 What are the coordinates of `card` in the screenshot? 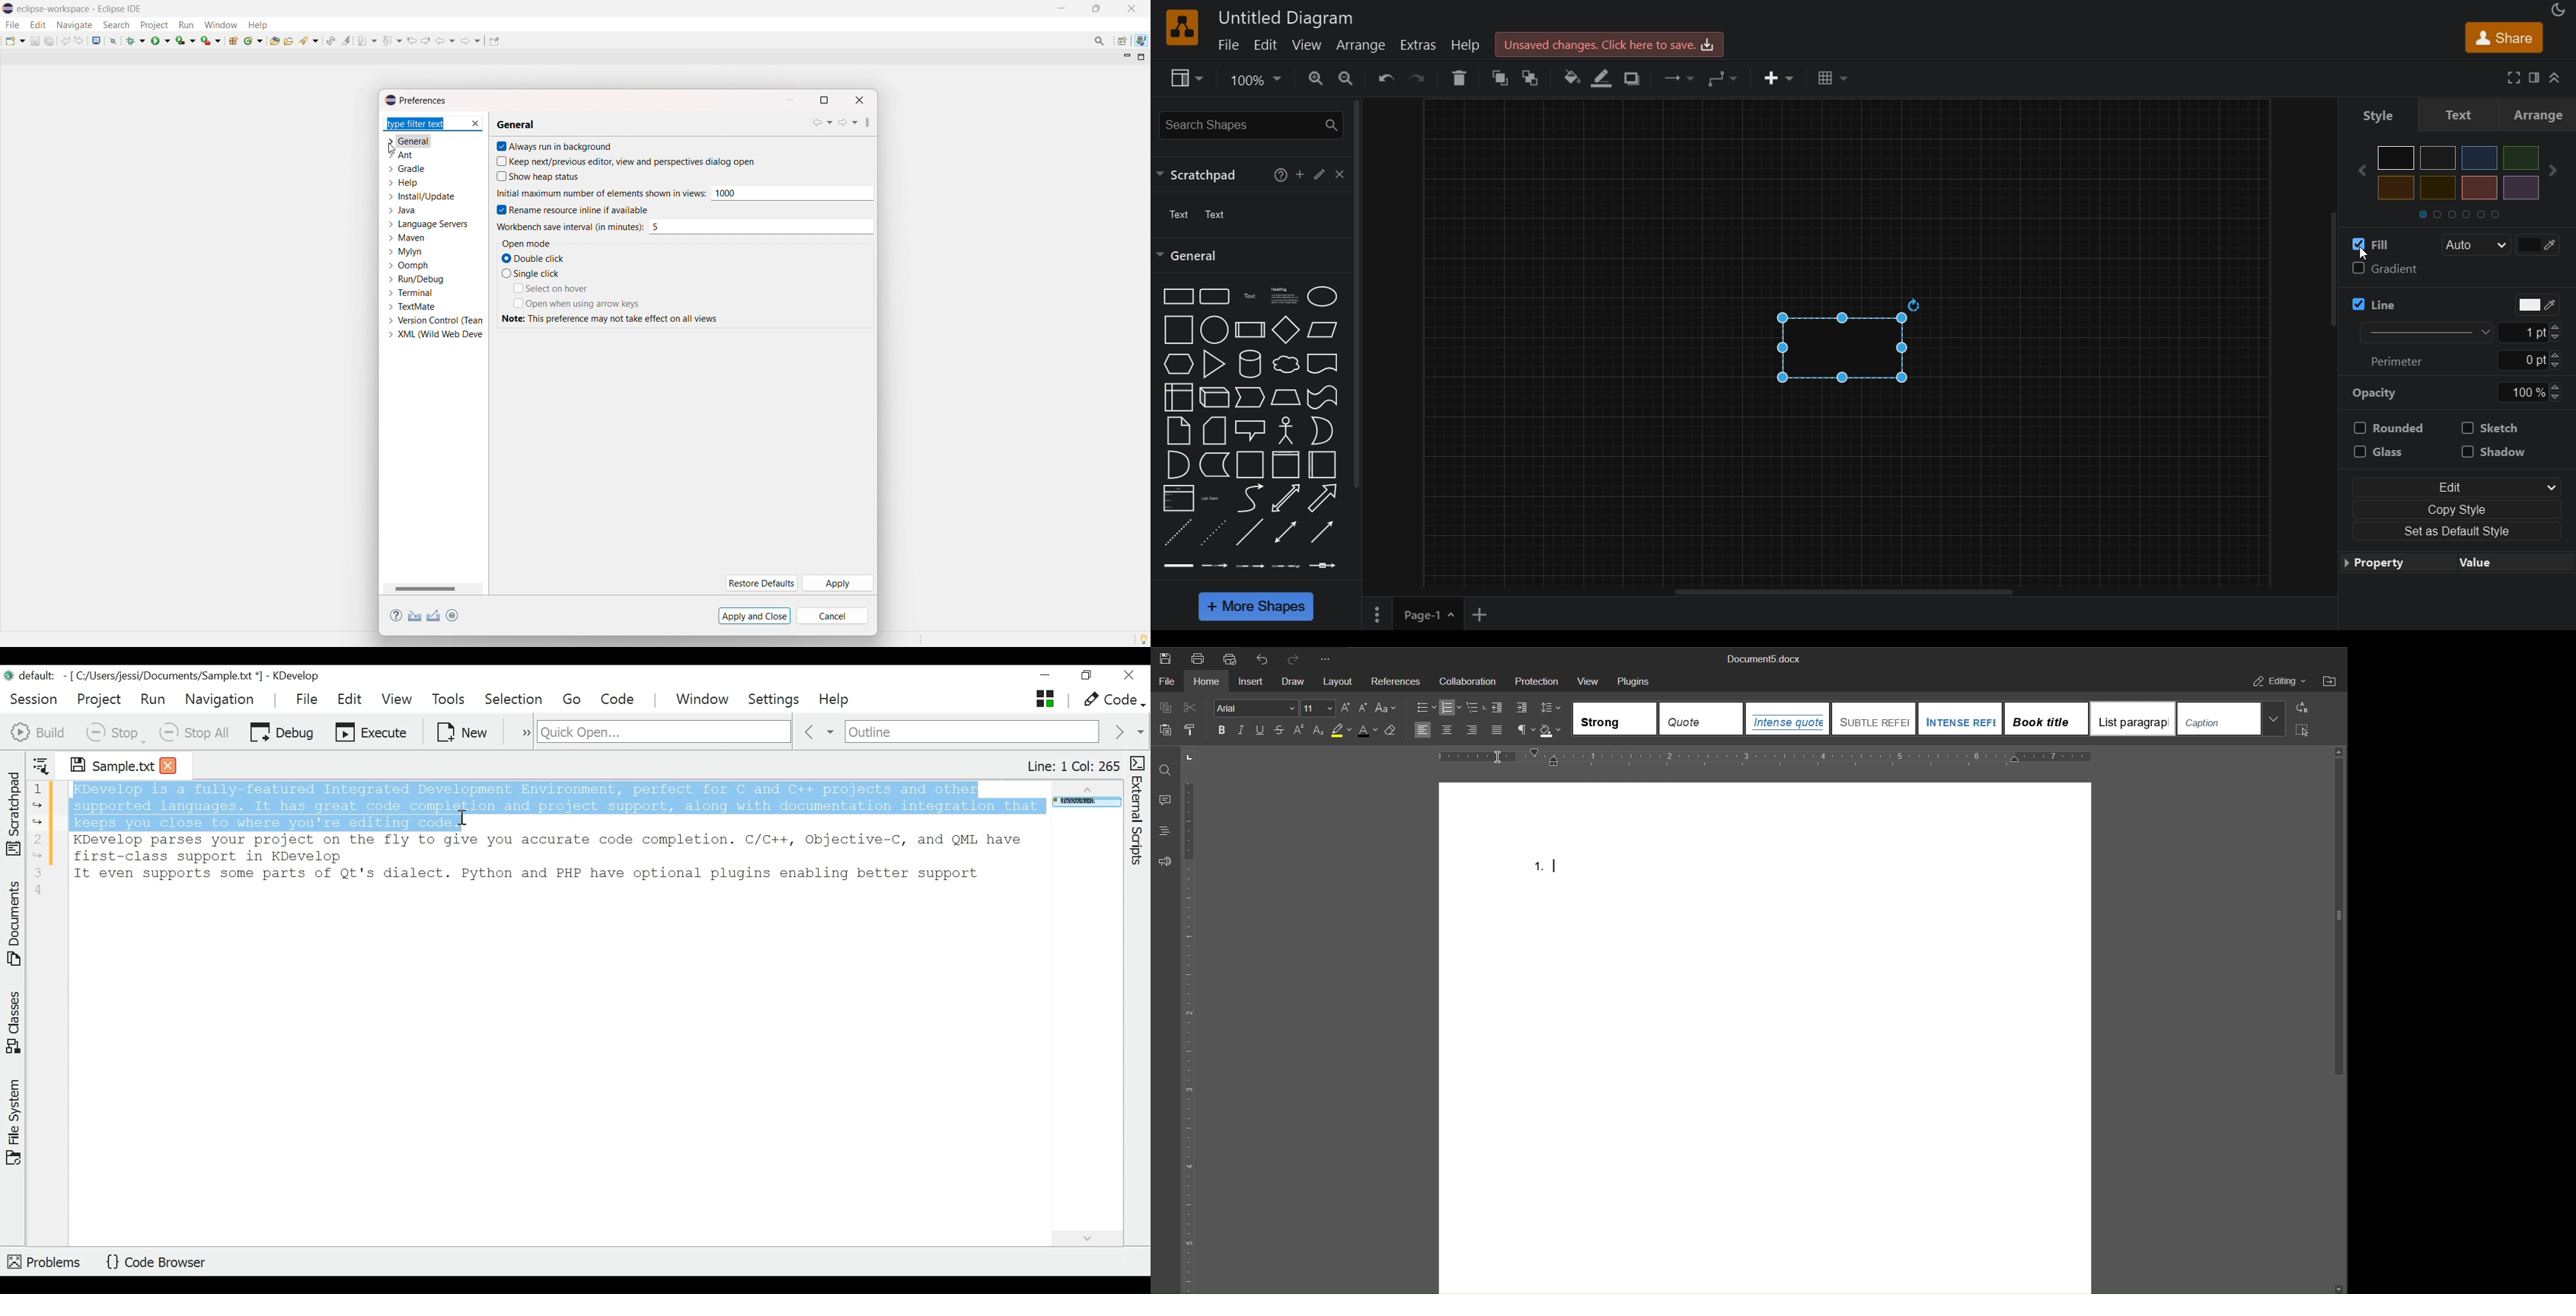 It's located at (1216, 431).